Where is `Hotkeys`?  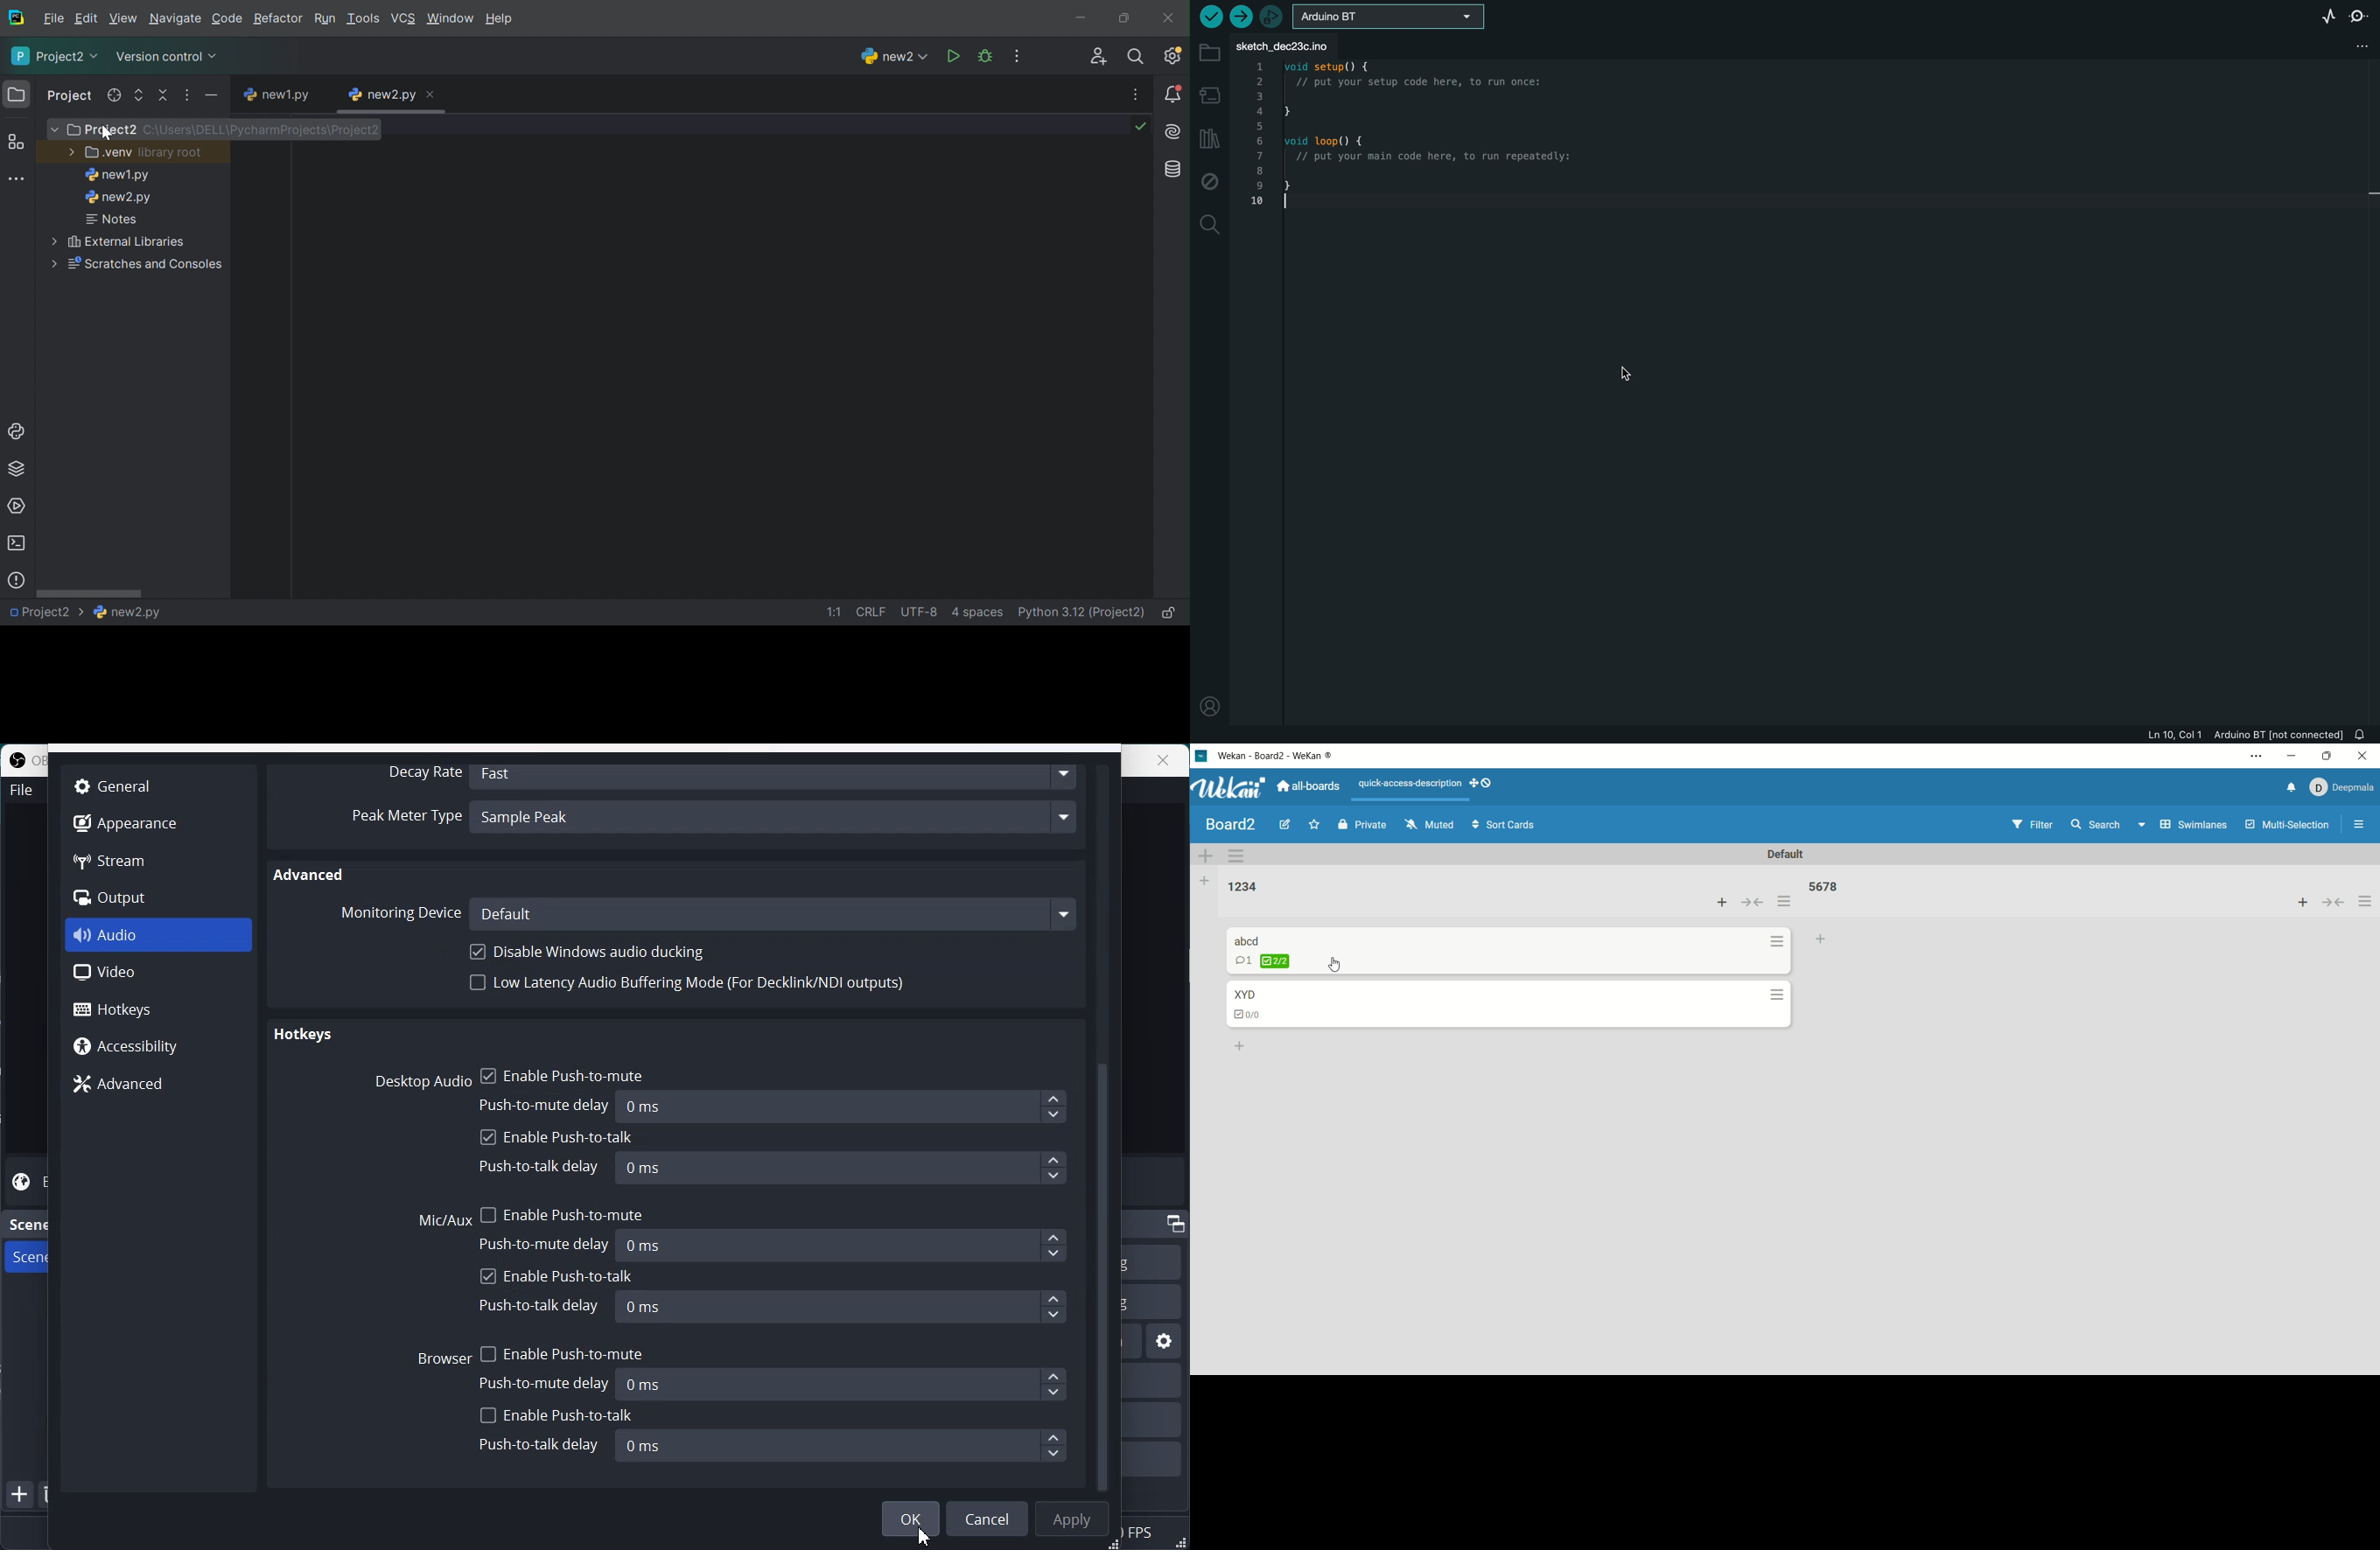 Hotkeys is located at coordinates (159, 1008).